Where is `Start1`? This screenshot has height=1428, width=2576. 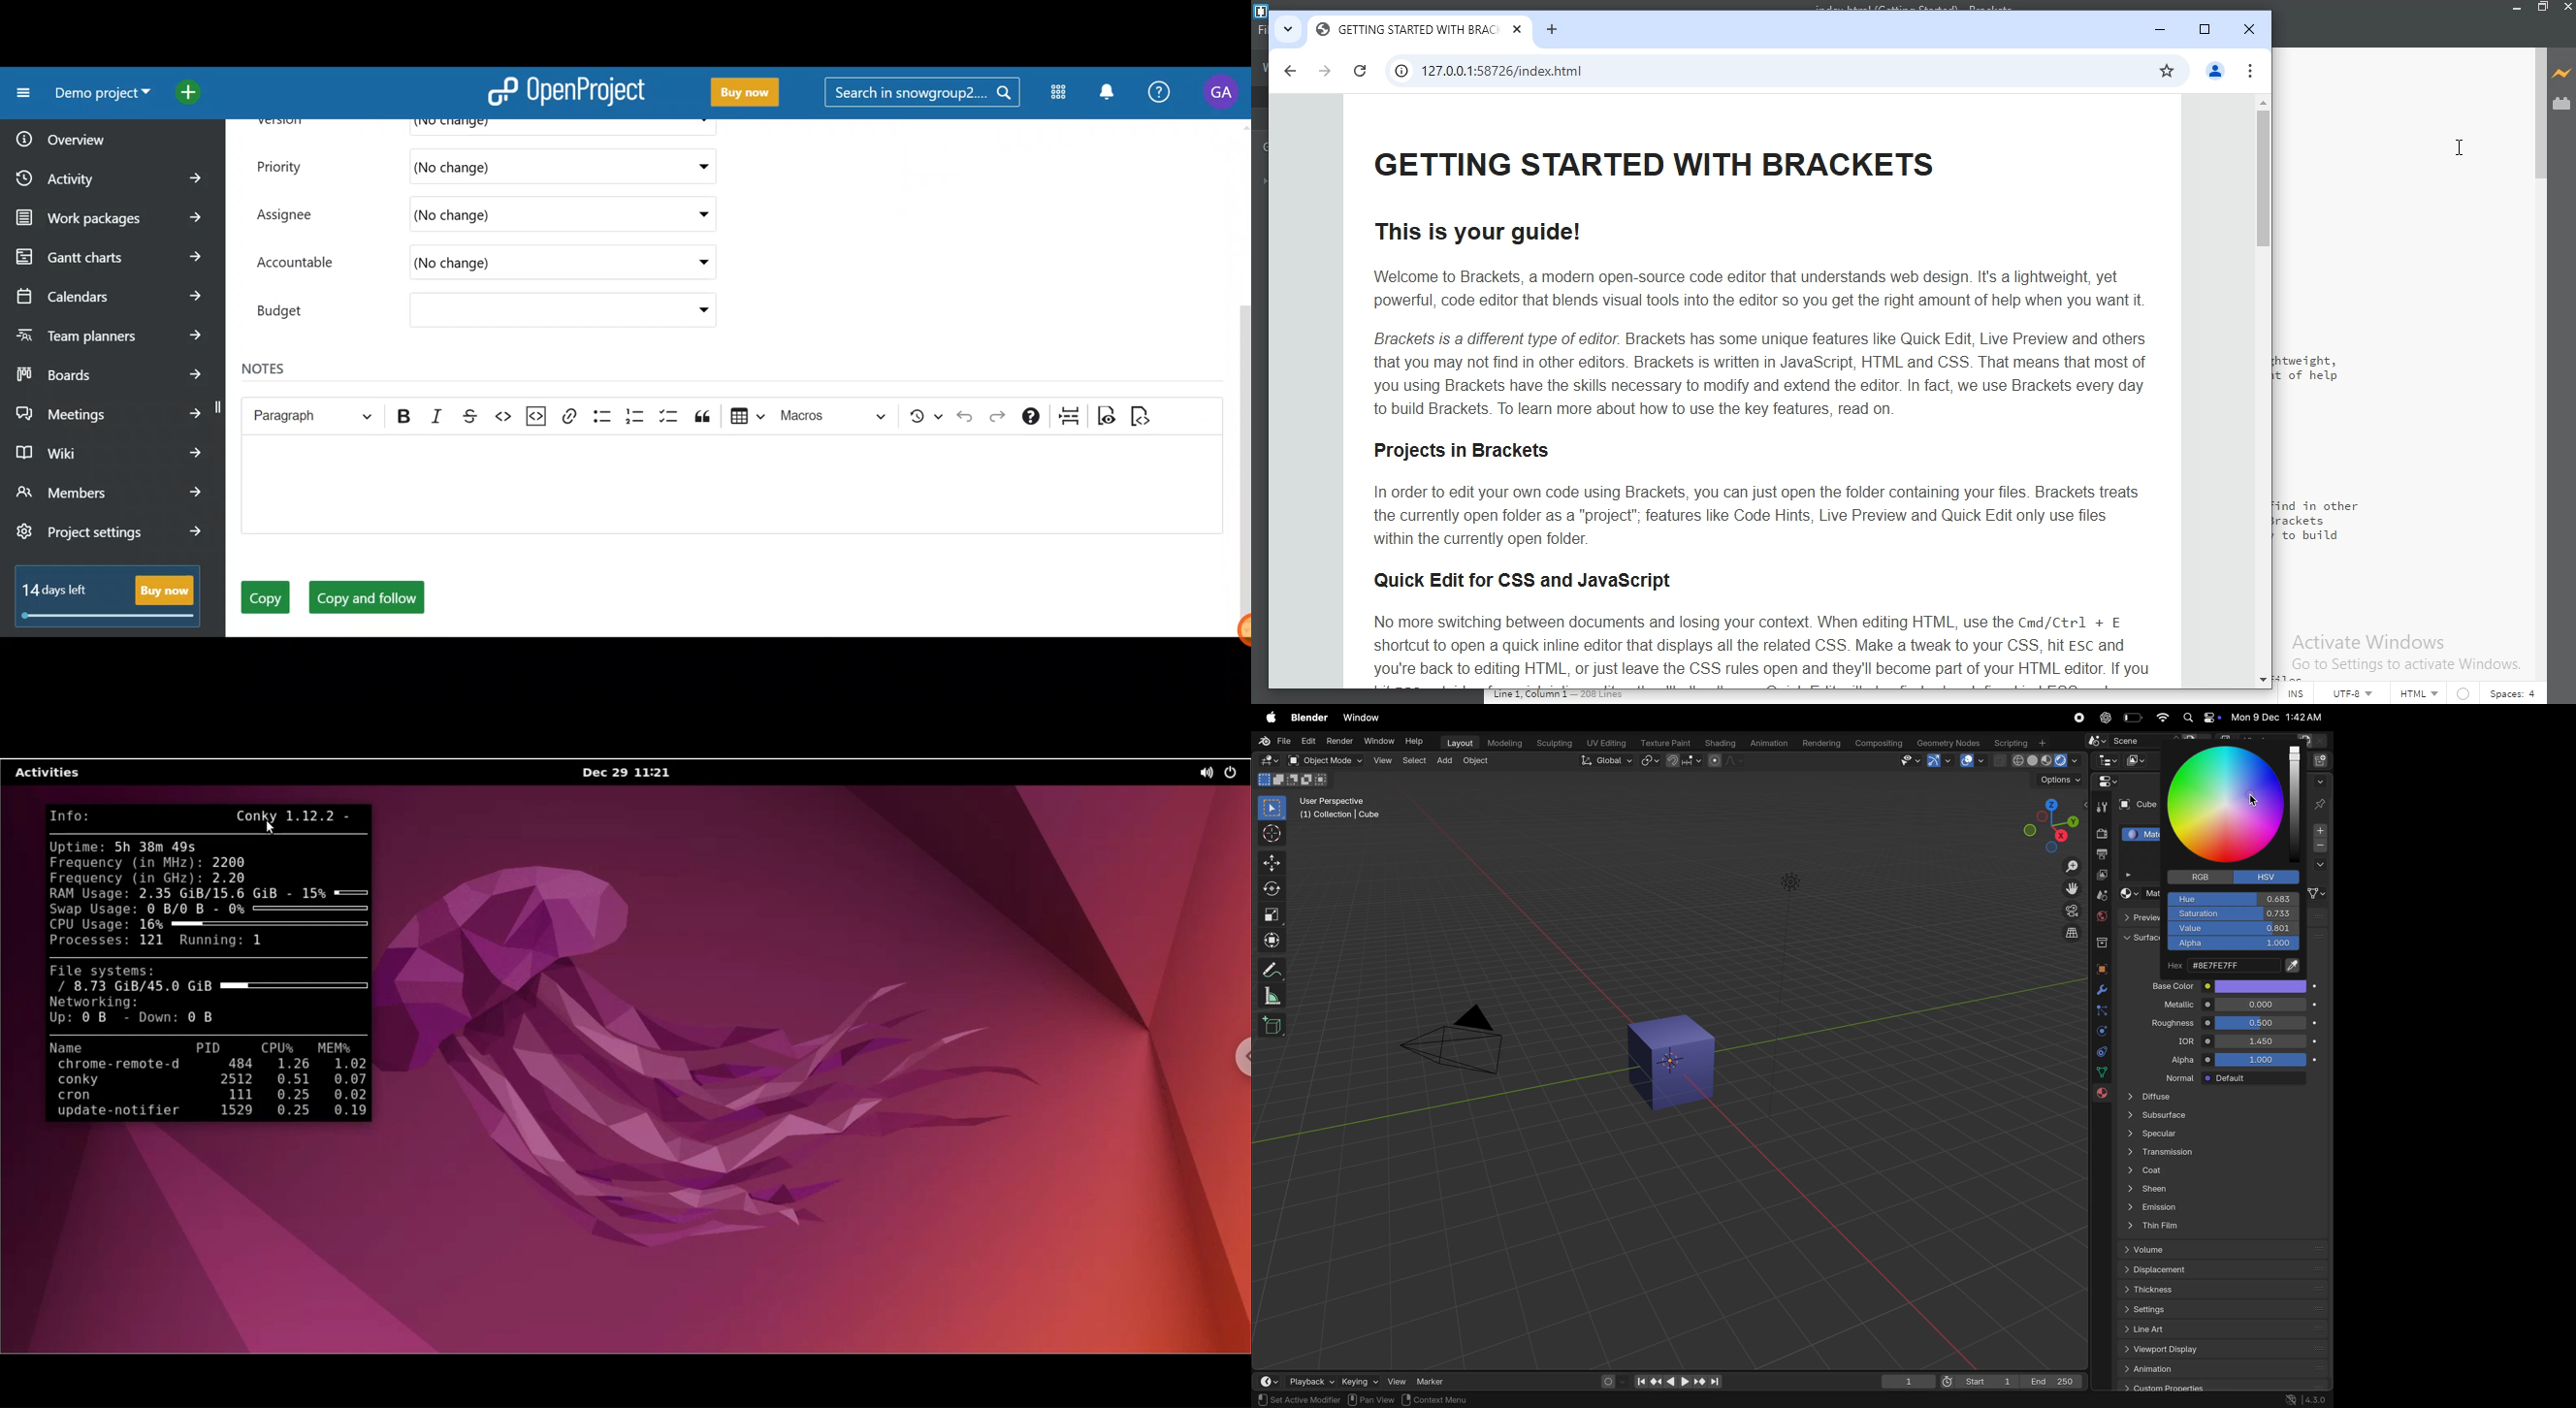
Start1 is located at coordinates (1977, 1382).